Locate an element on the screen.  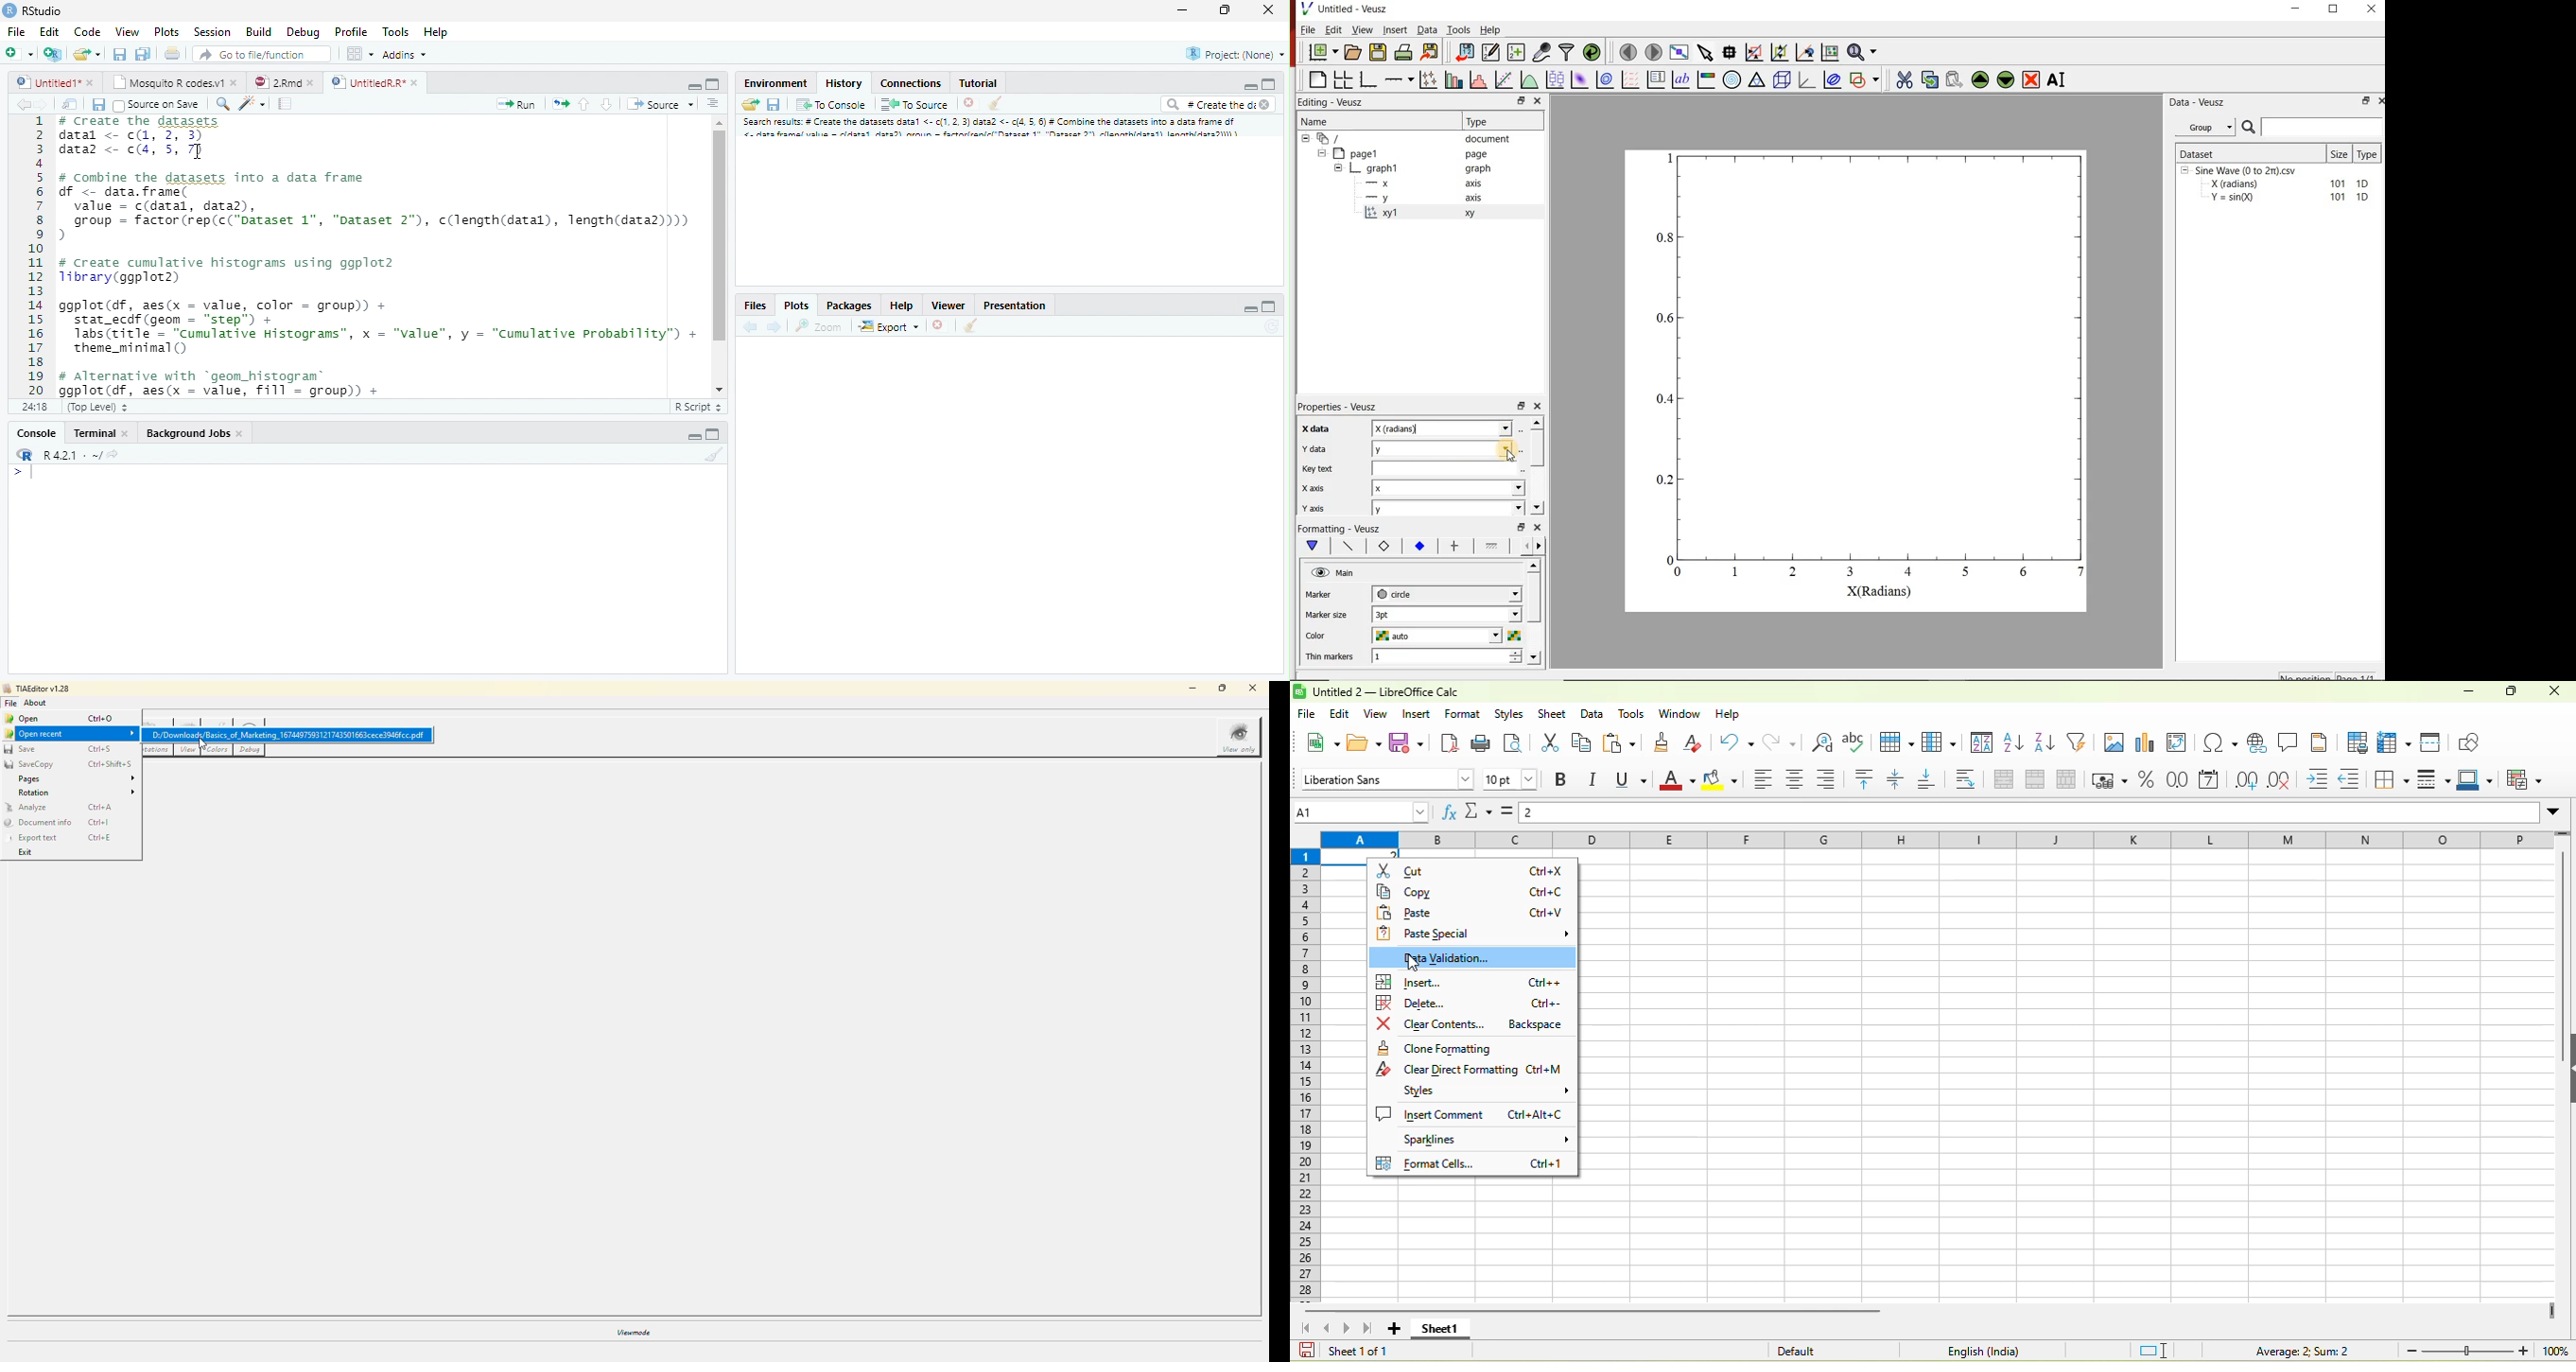
Show in the new window is located at coordinates (68, 104).